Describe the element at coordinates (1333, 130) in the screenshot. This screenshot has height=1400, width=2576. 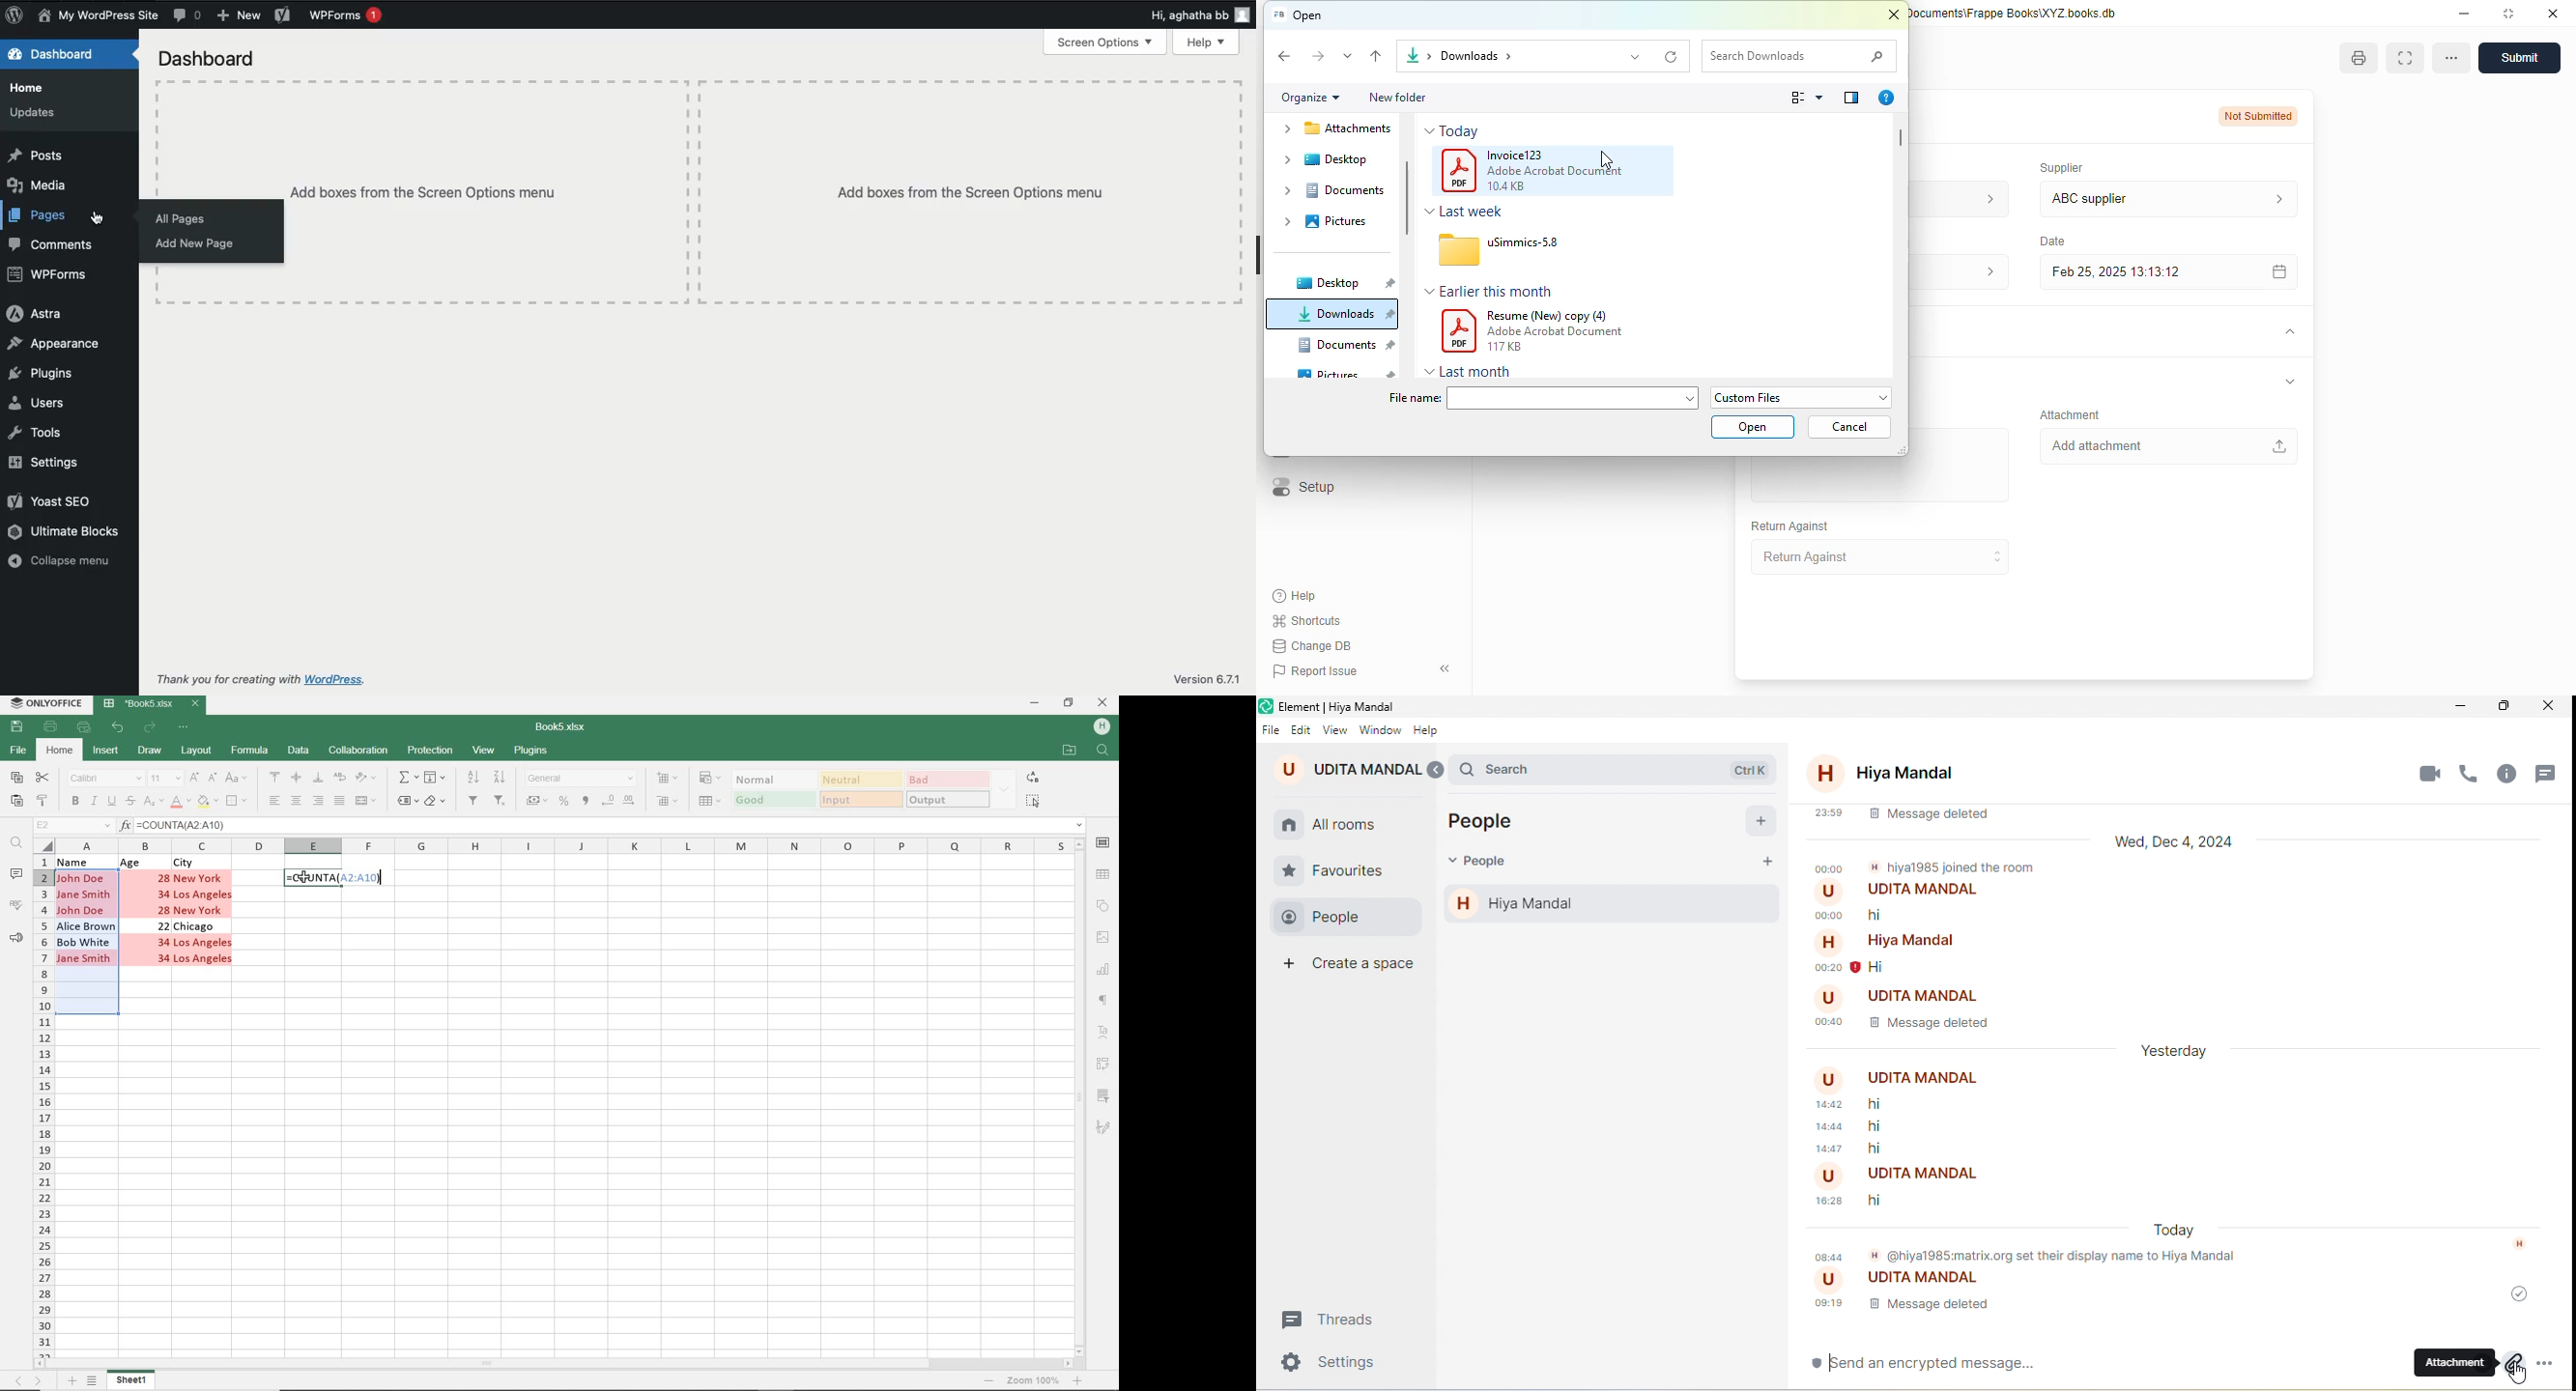
I see `attachments` at that location.